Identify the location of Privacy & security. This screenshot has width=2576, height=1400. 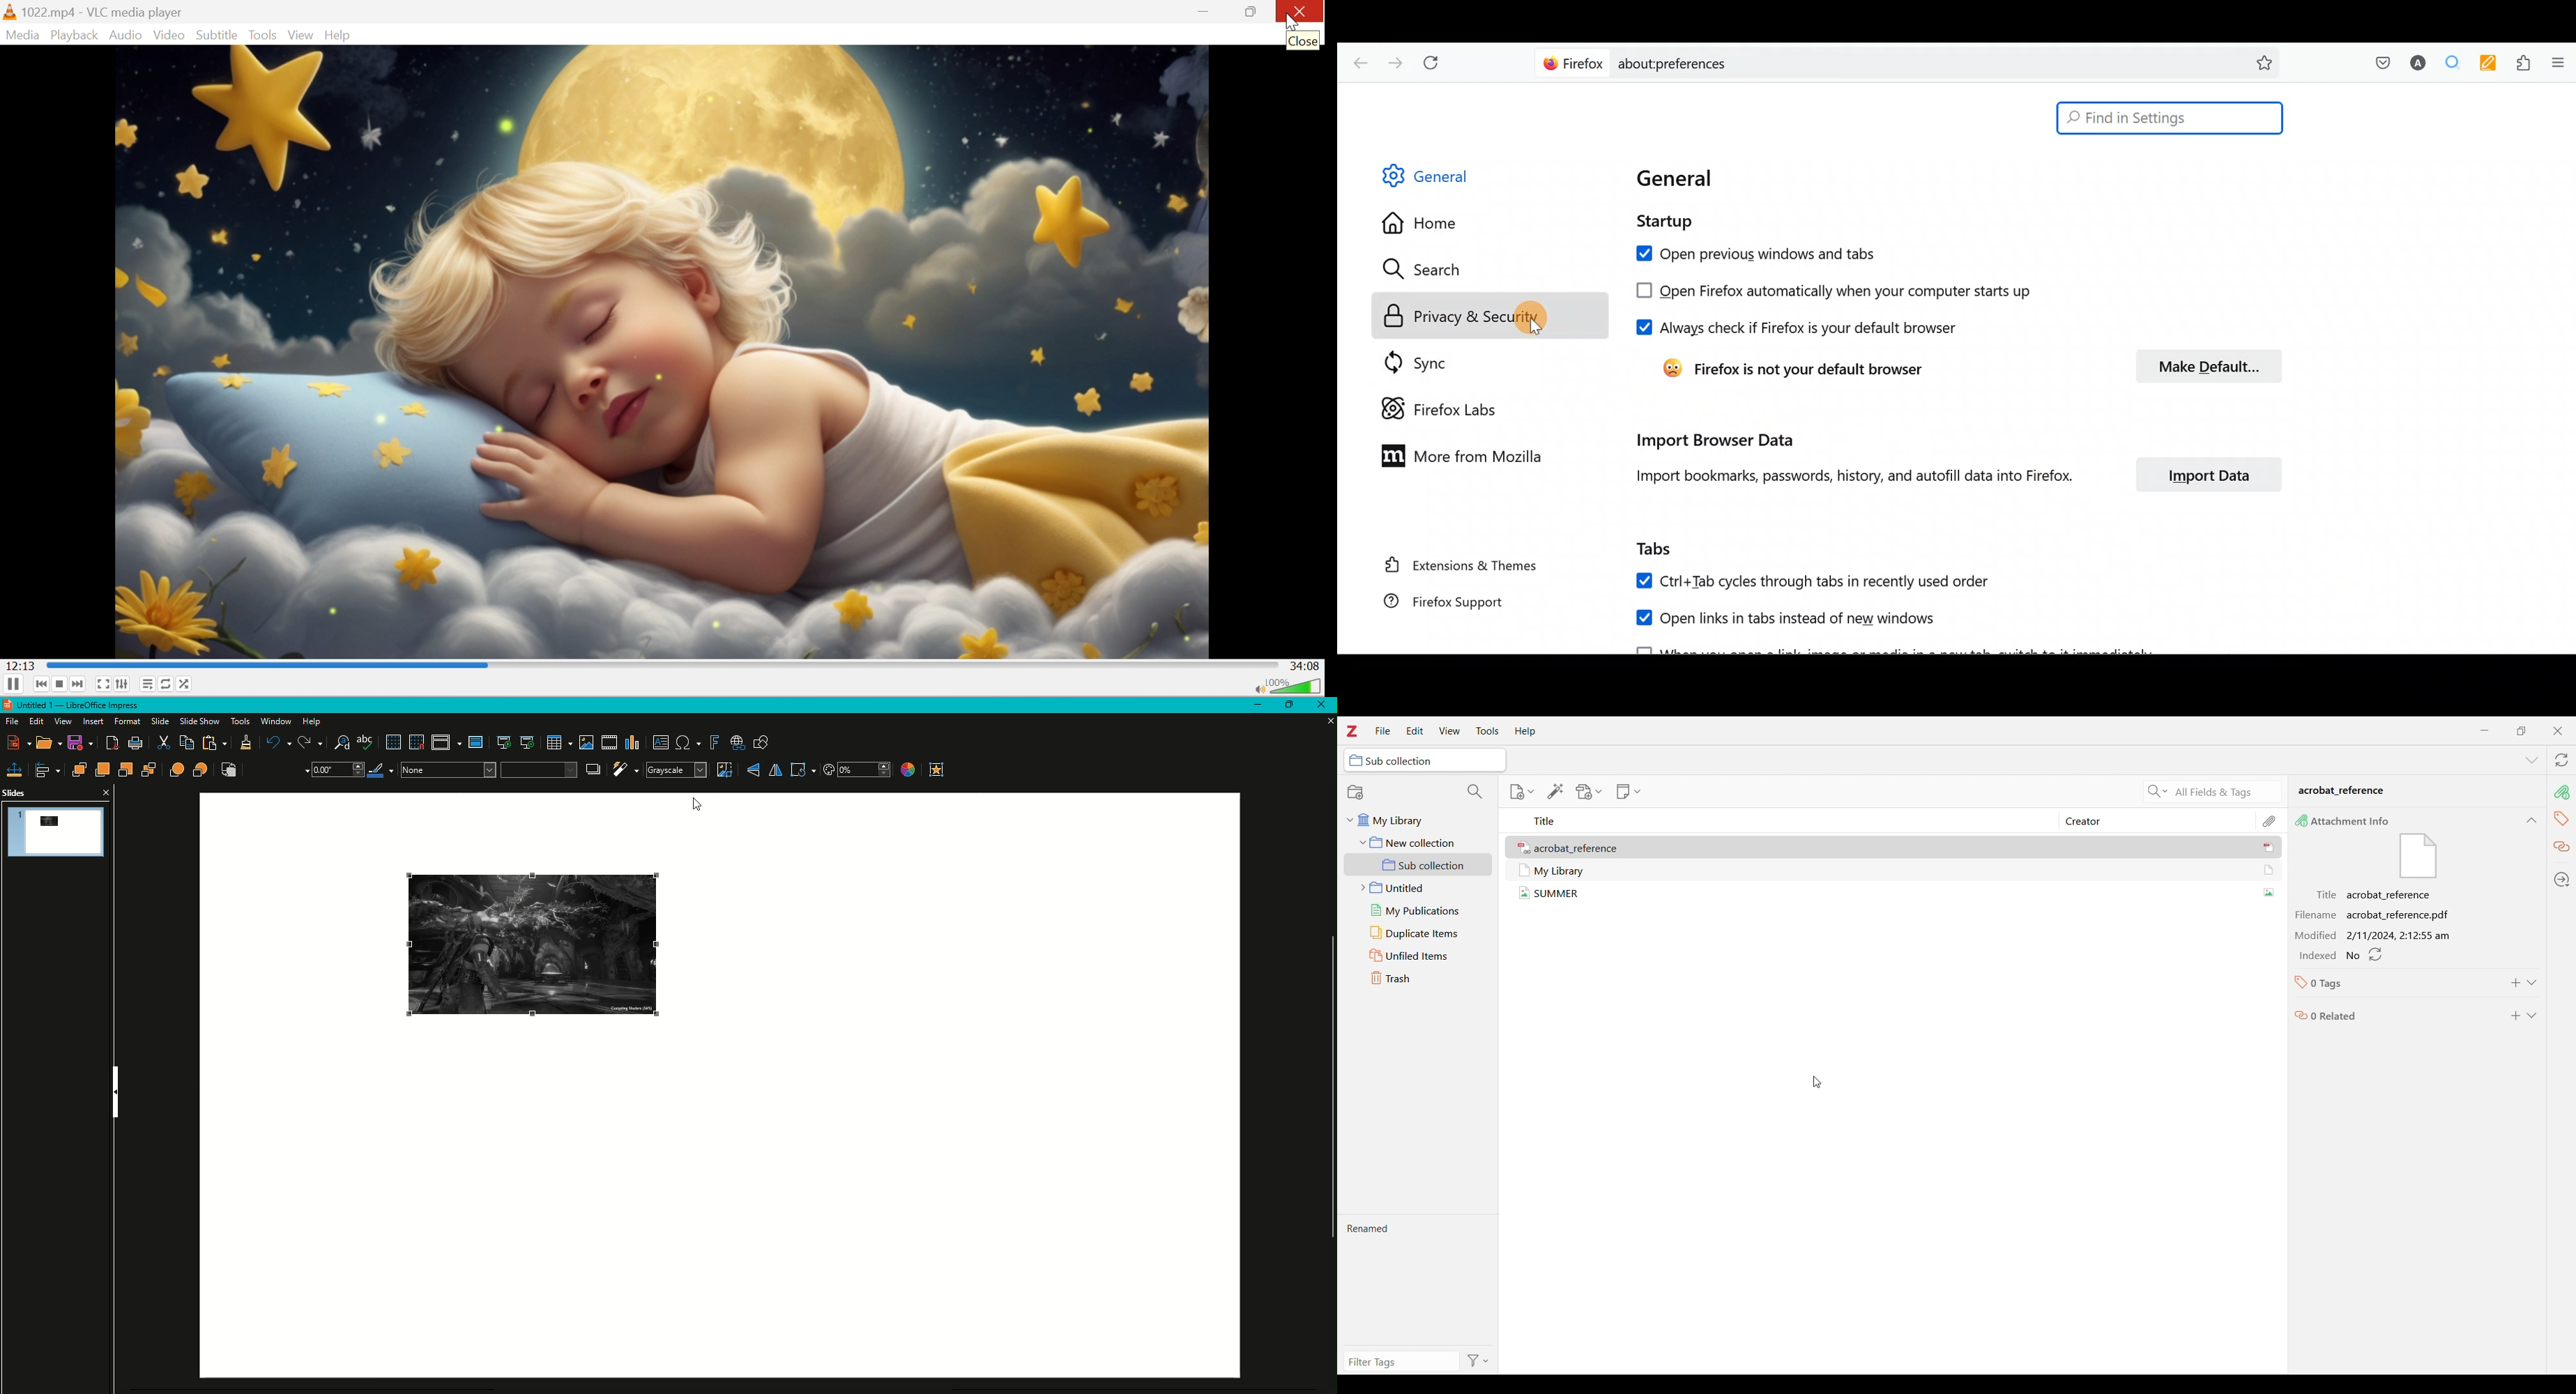
(1493, 315).